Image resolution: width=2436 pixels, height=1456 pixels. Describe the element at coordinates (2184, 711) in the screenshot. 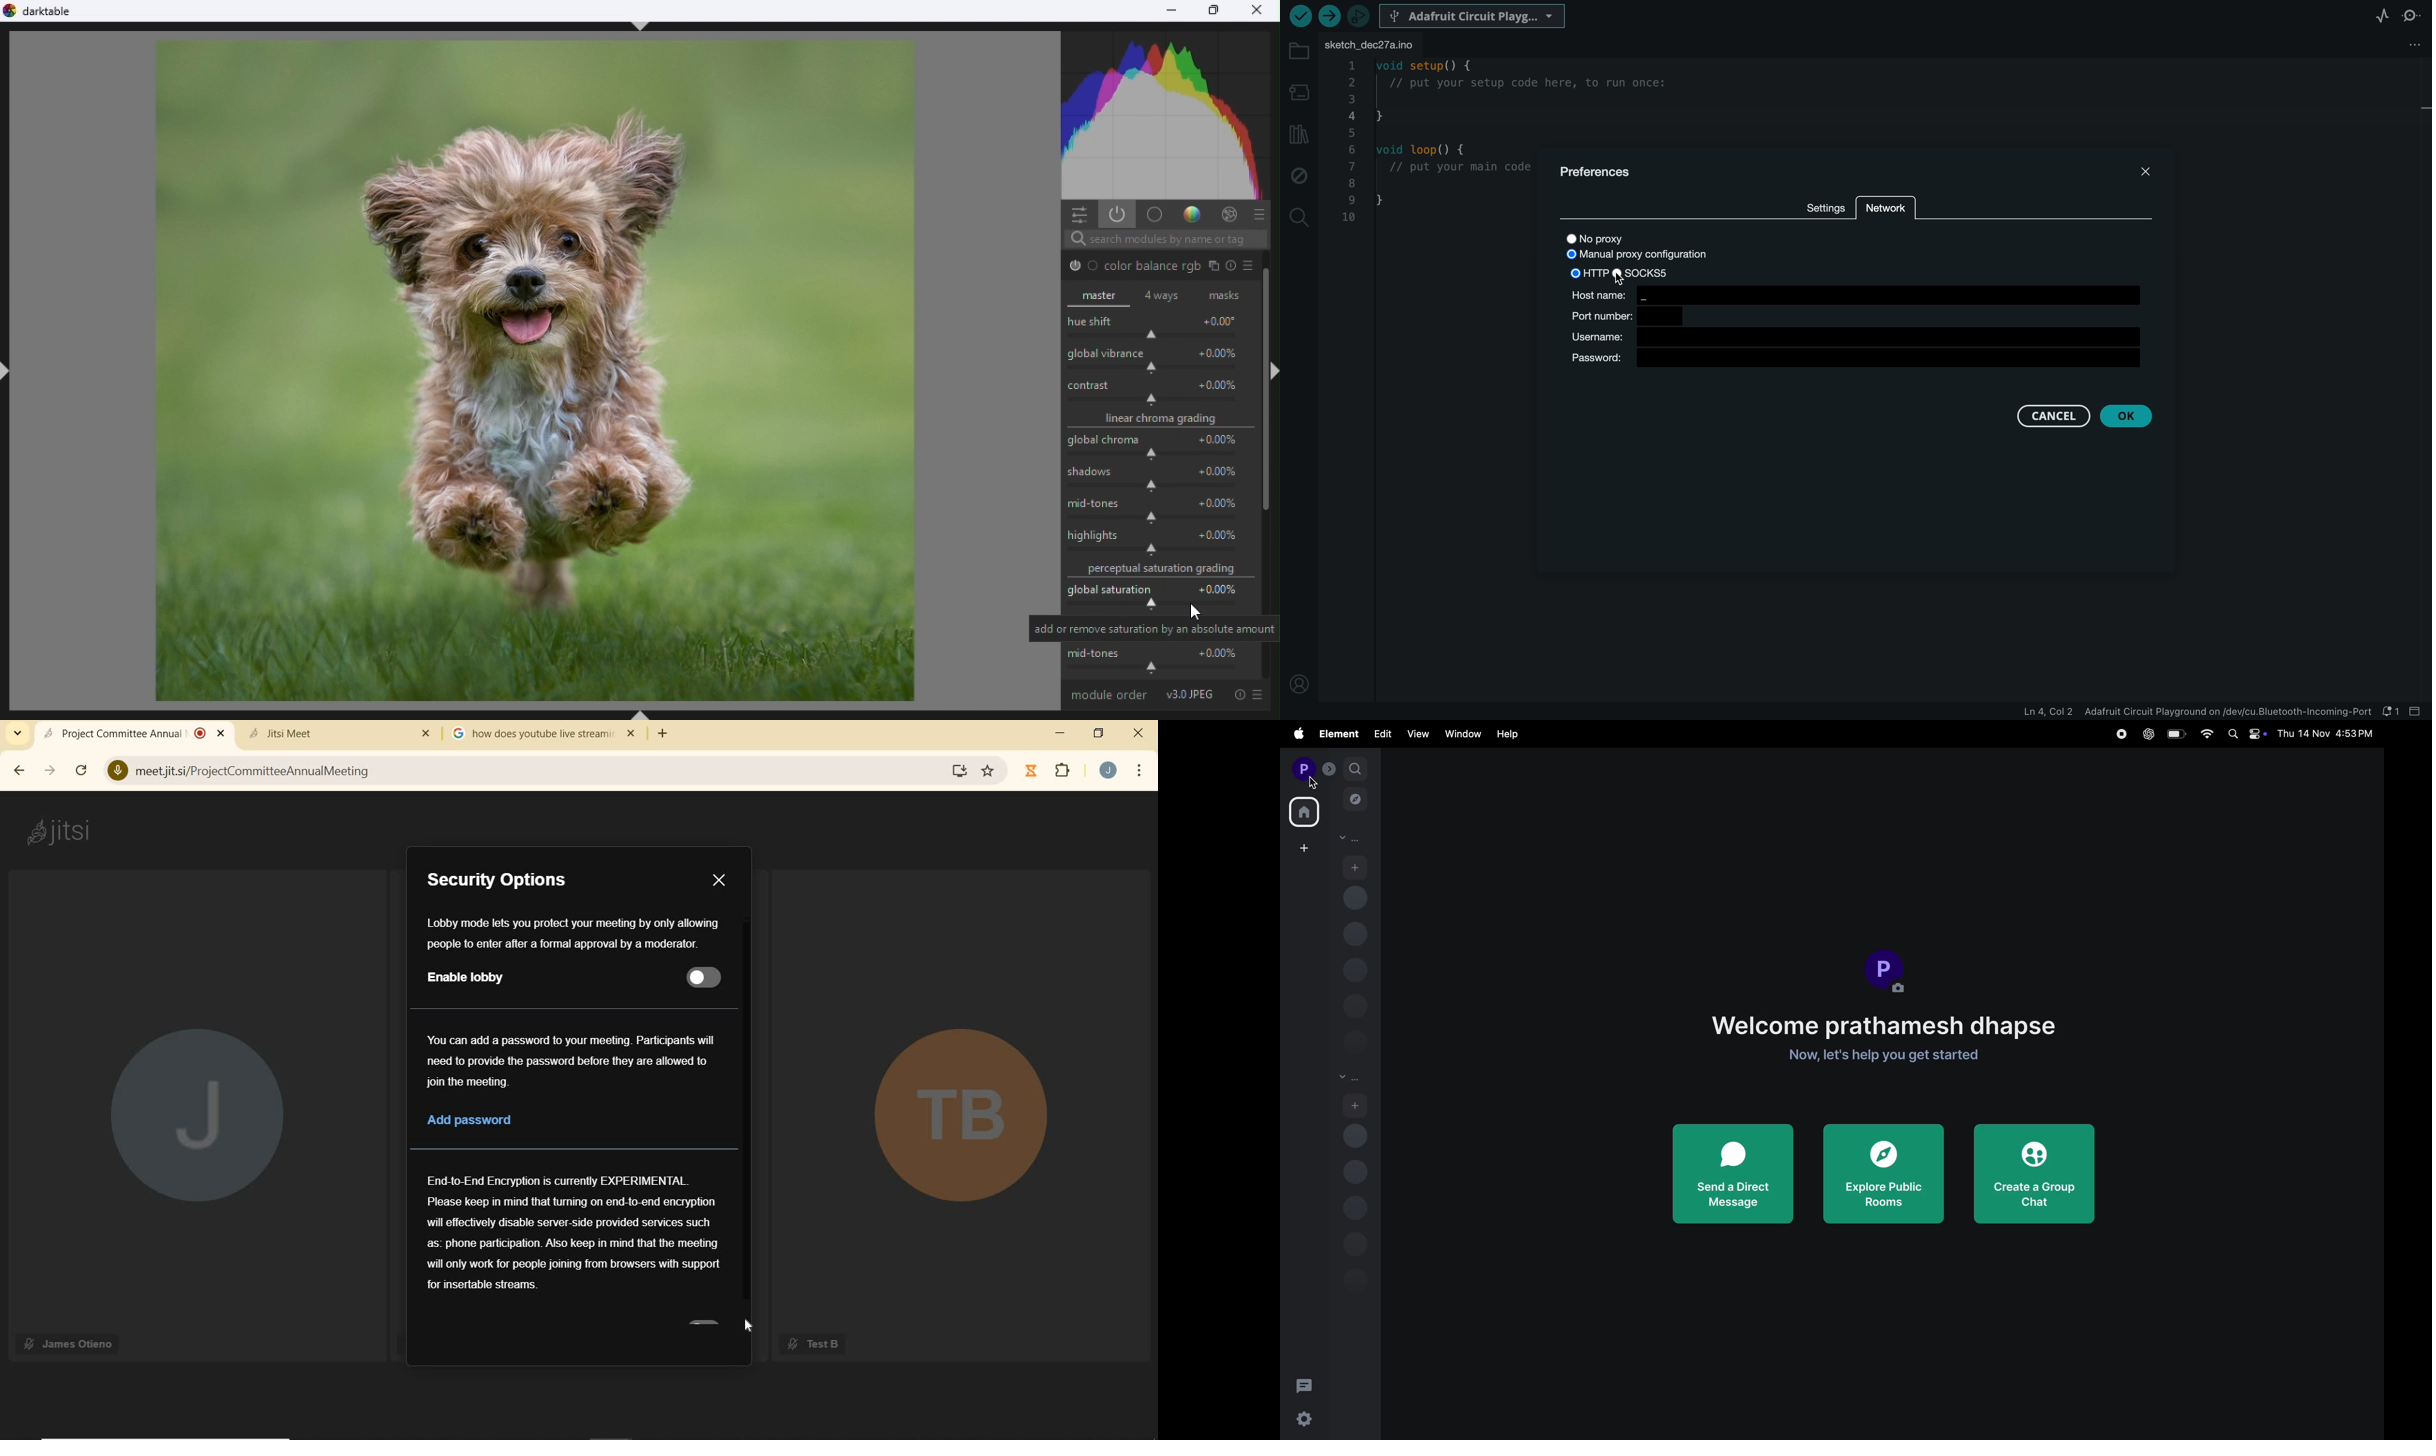

I see `file information` at that location.